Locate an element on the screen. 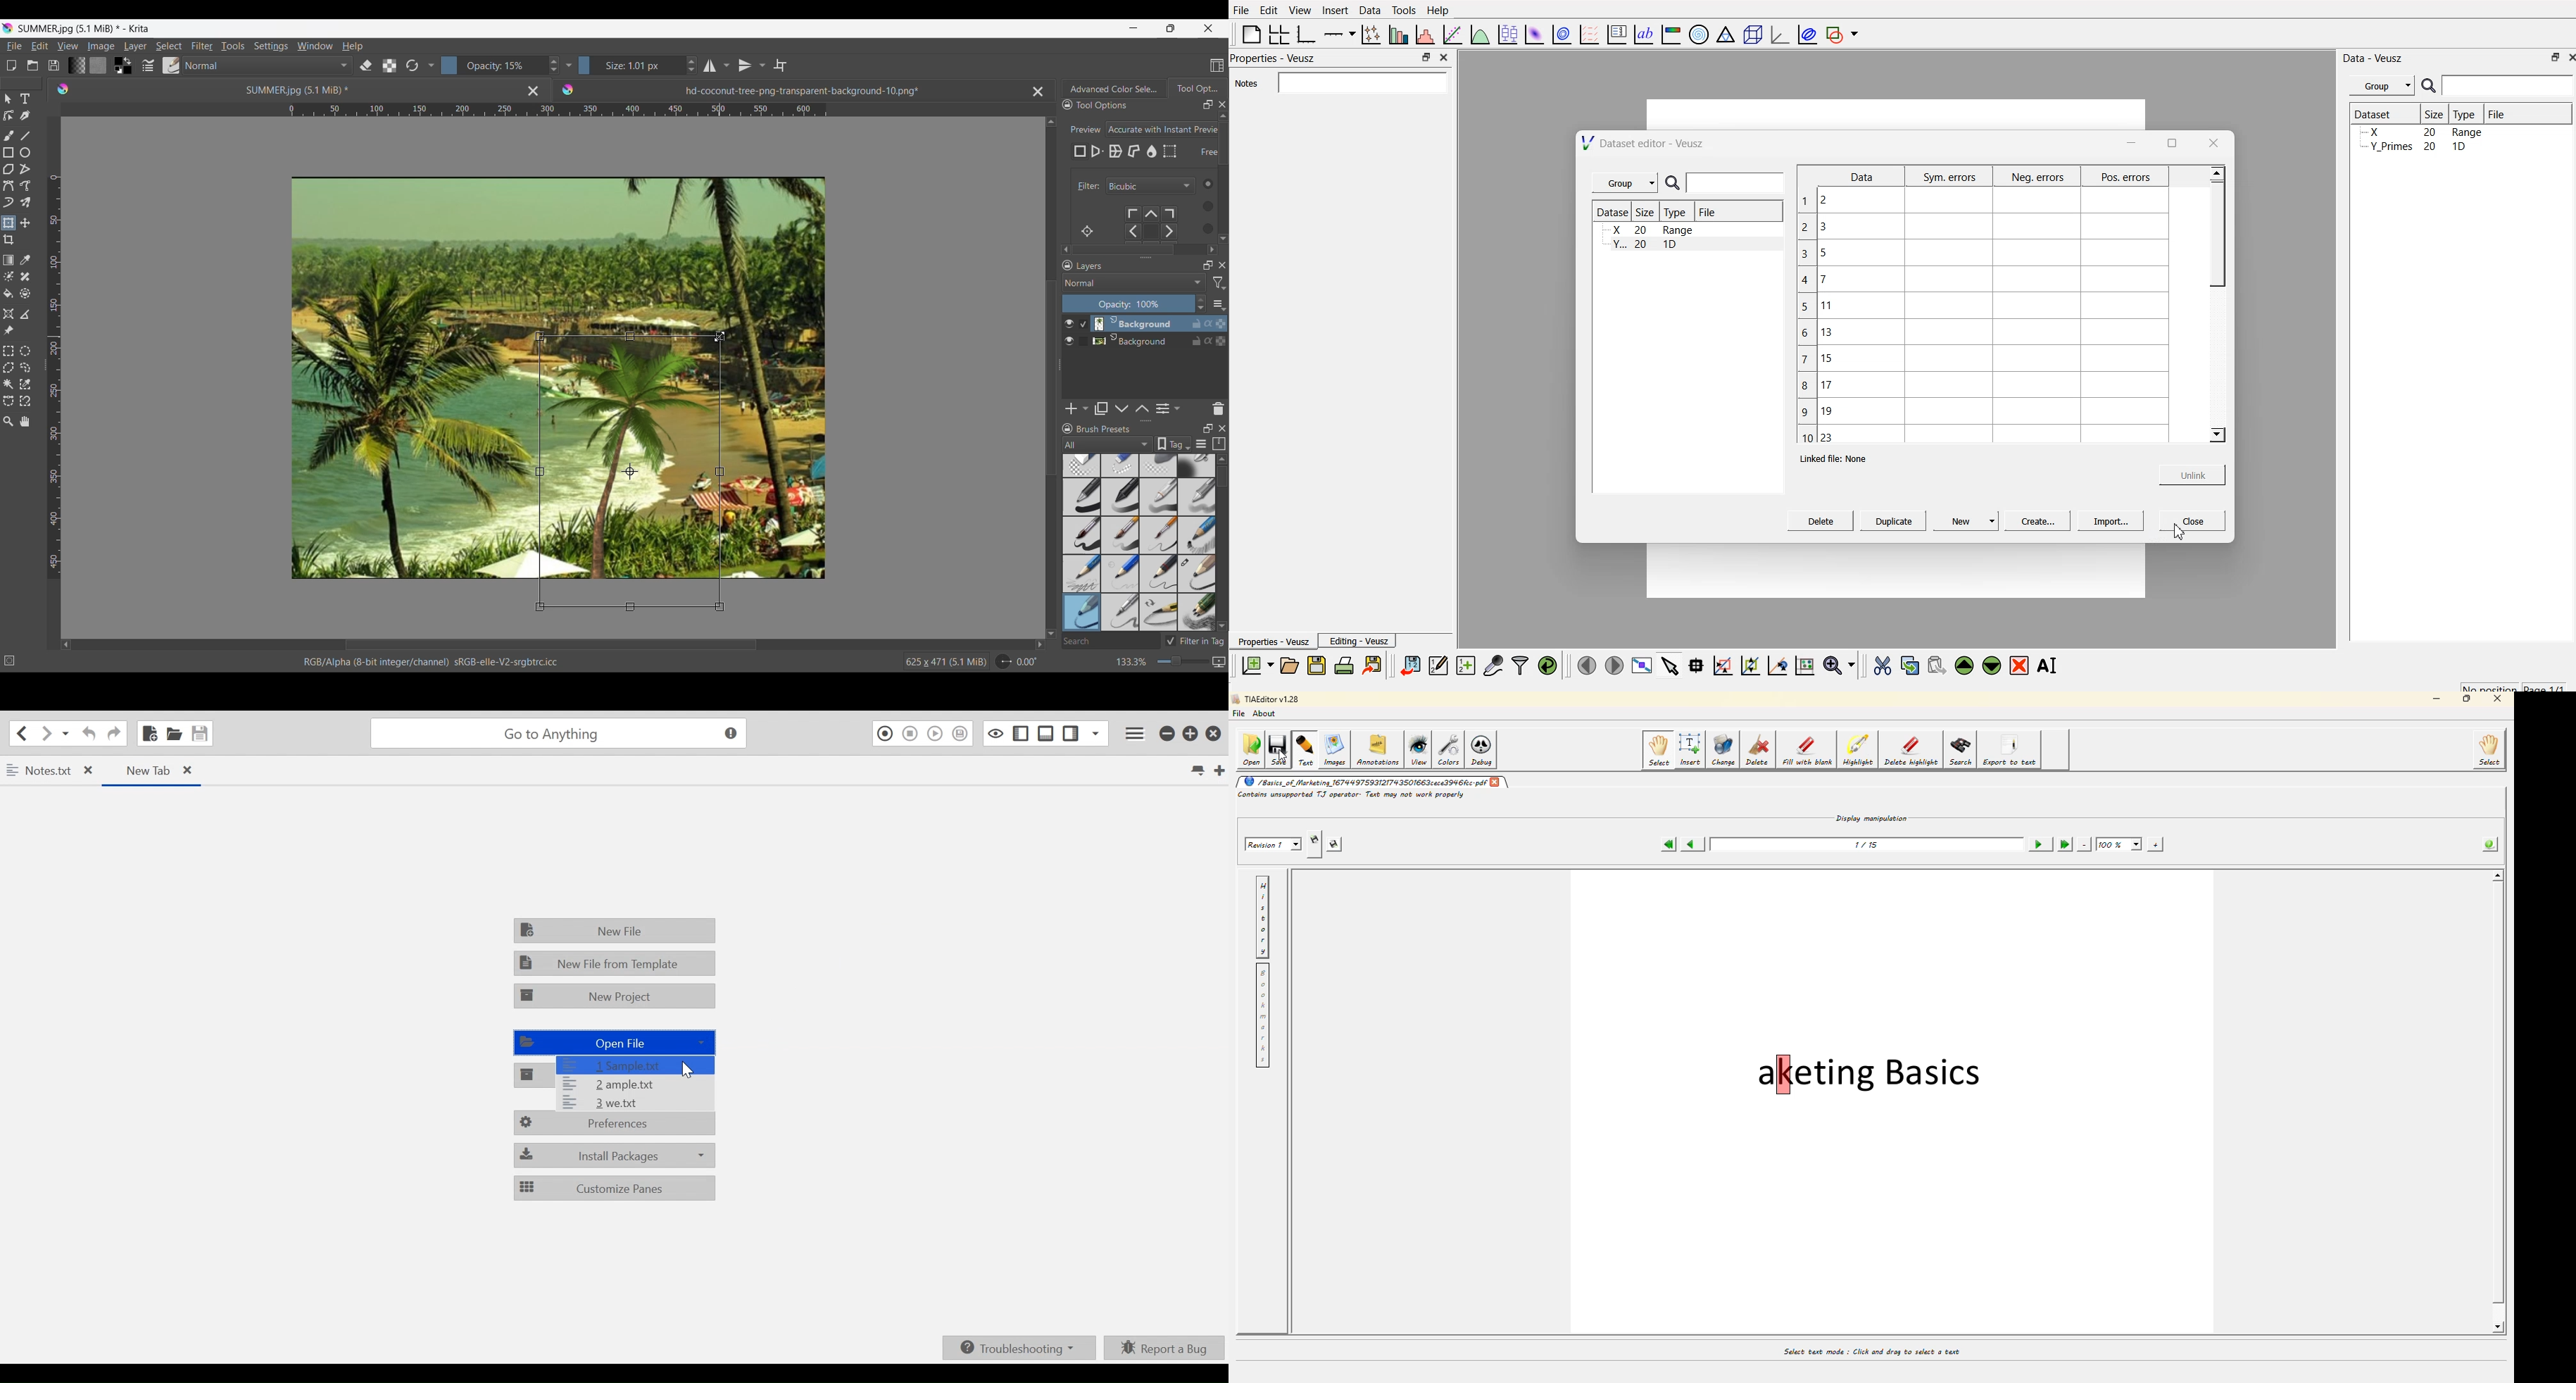 Image resolution: width=2576 pixels, height=1400 pixels. Increase/Decrease opacity is located at coordinates (501, 65).